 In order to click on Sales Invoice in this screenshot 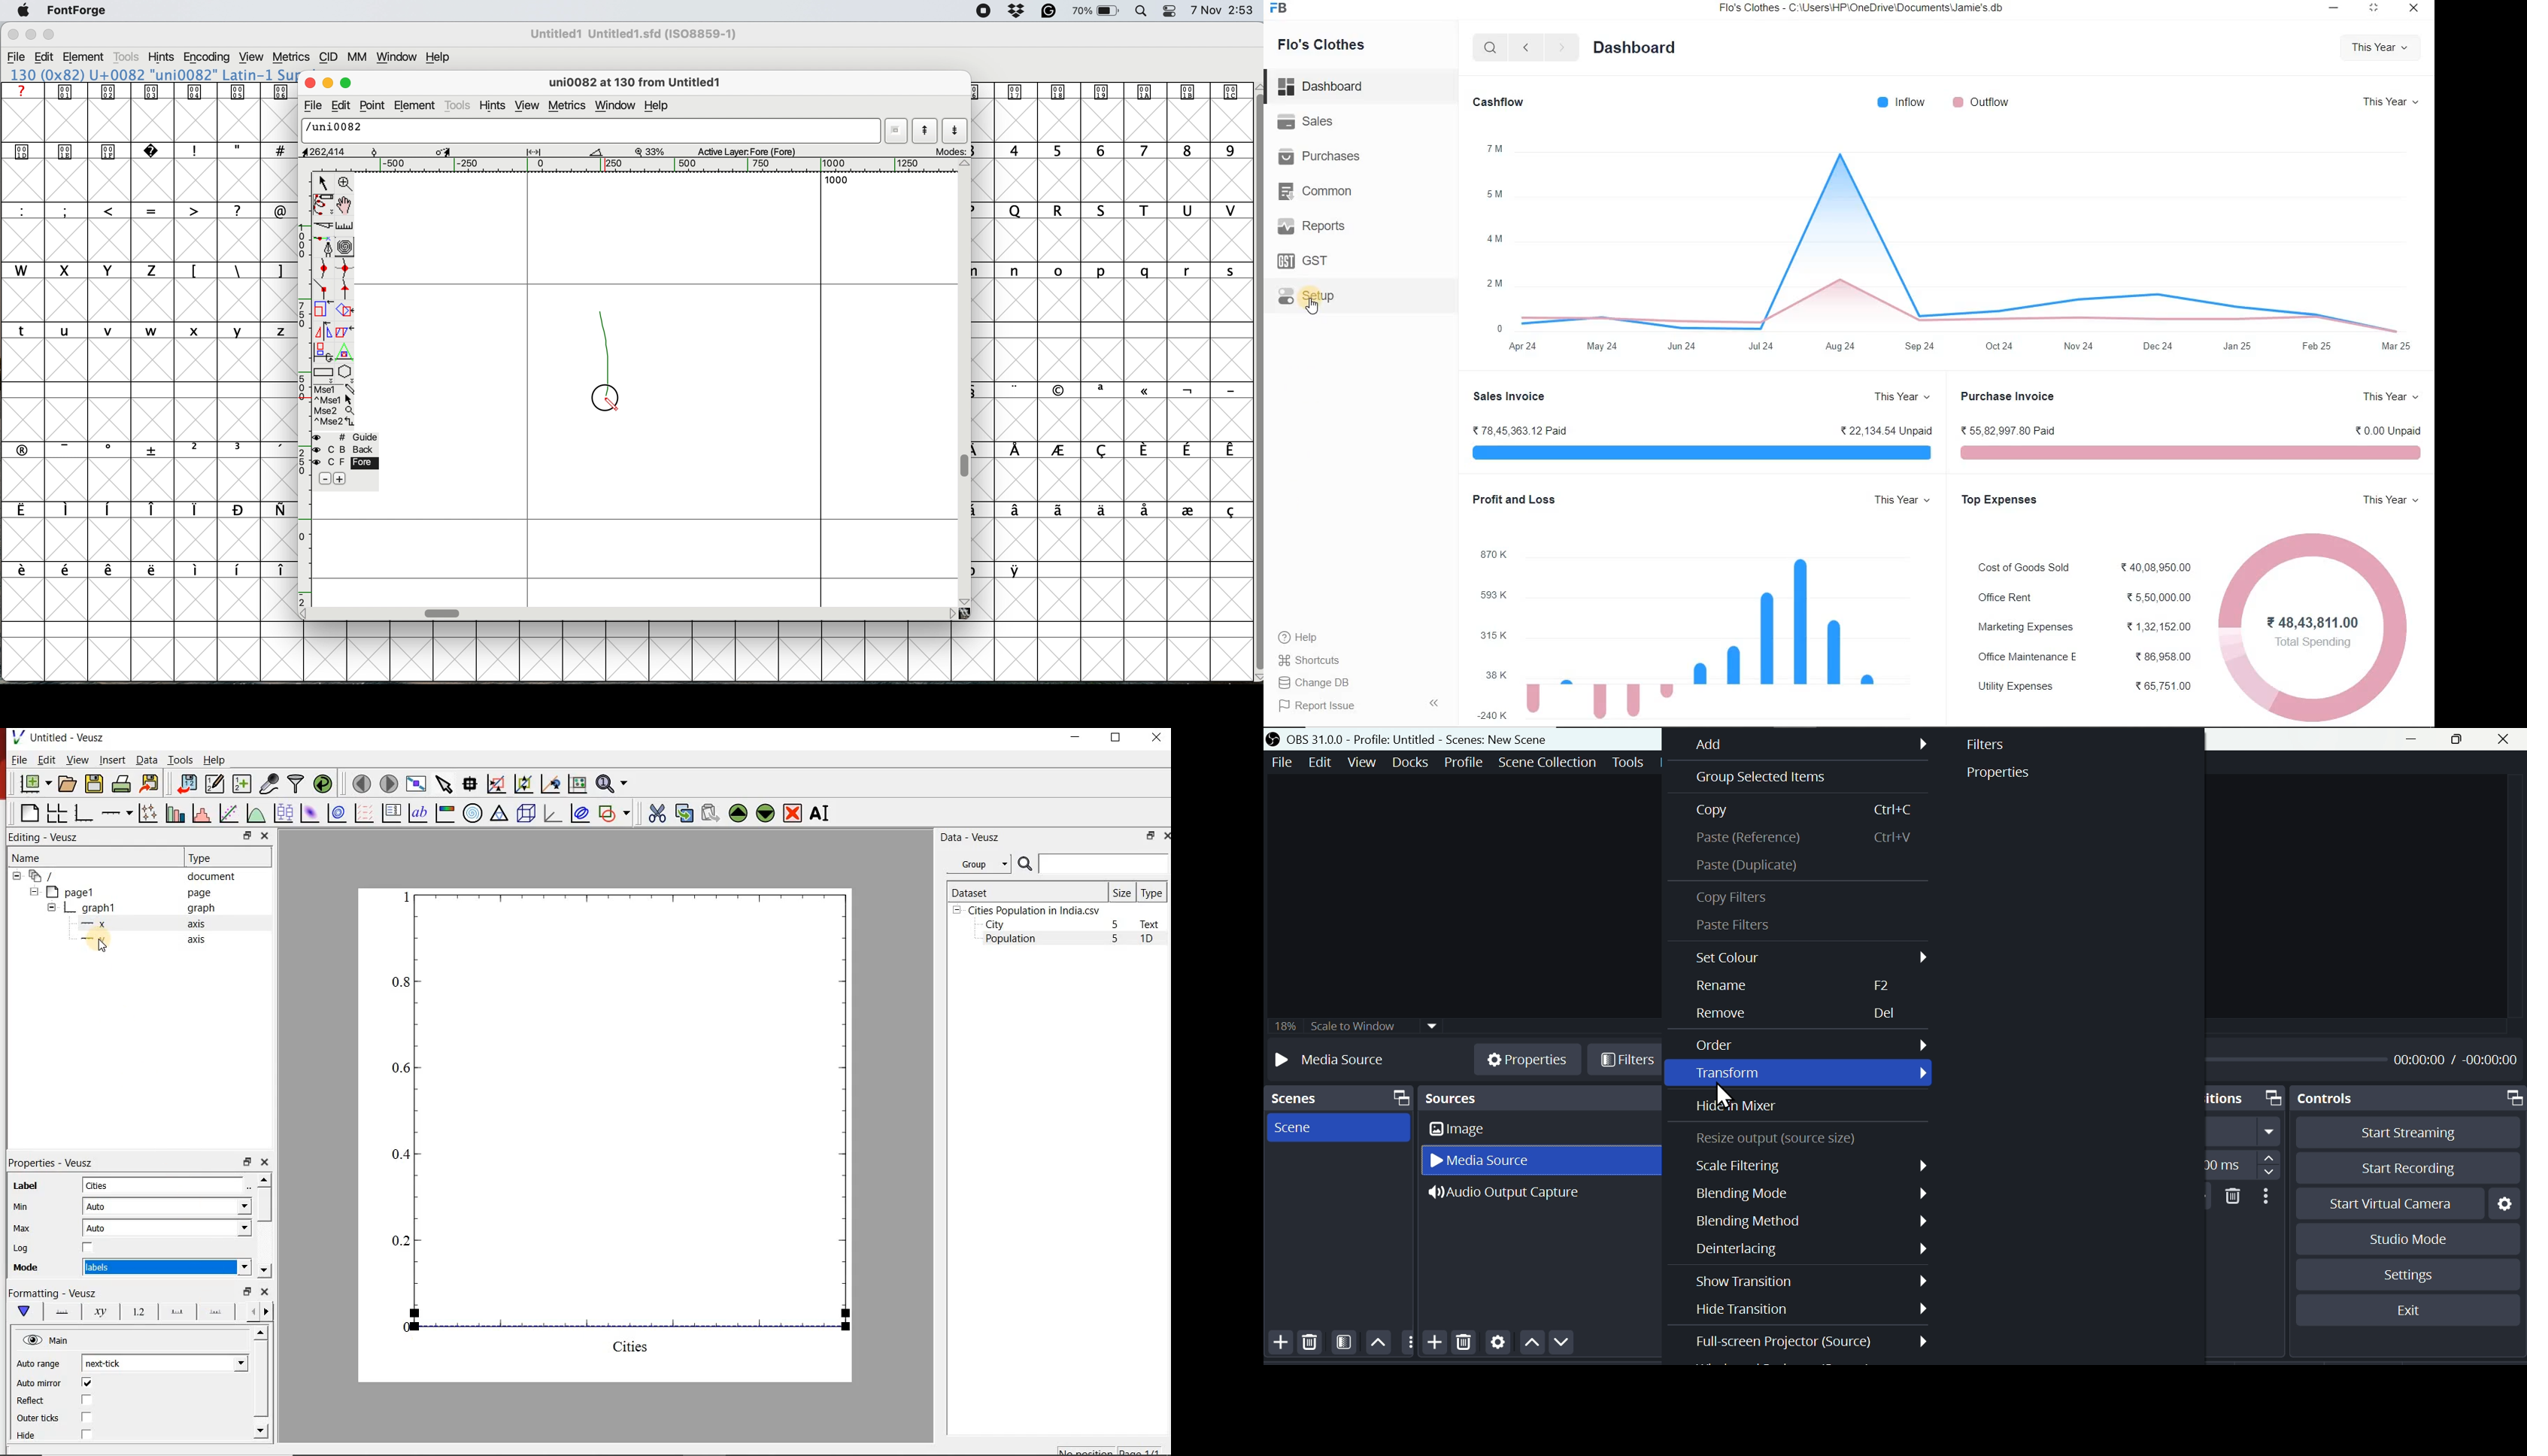, I will do `click(1508, 397)`.